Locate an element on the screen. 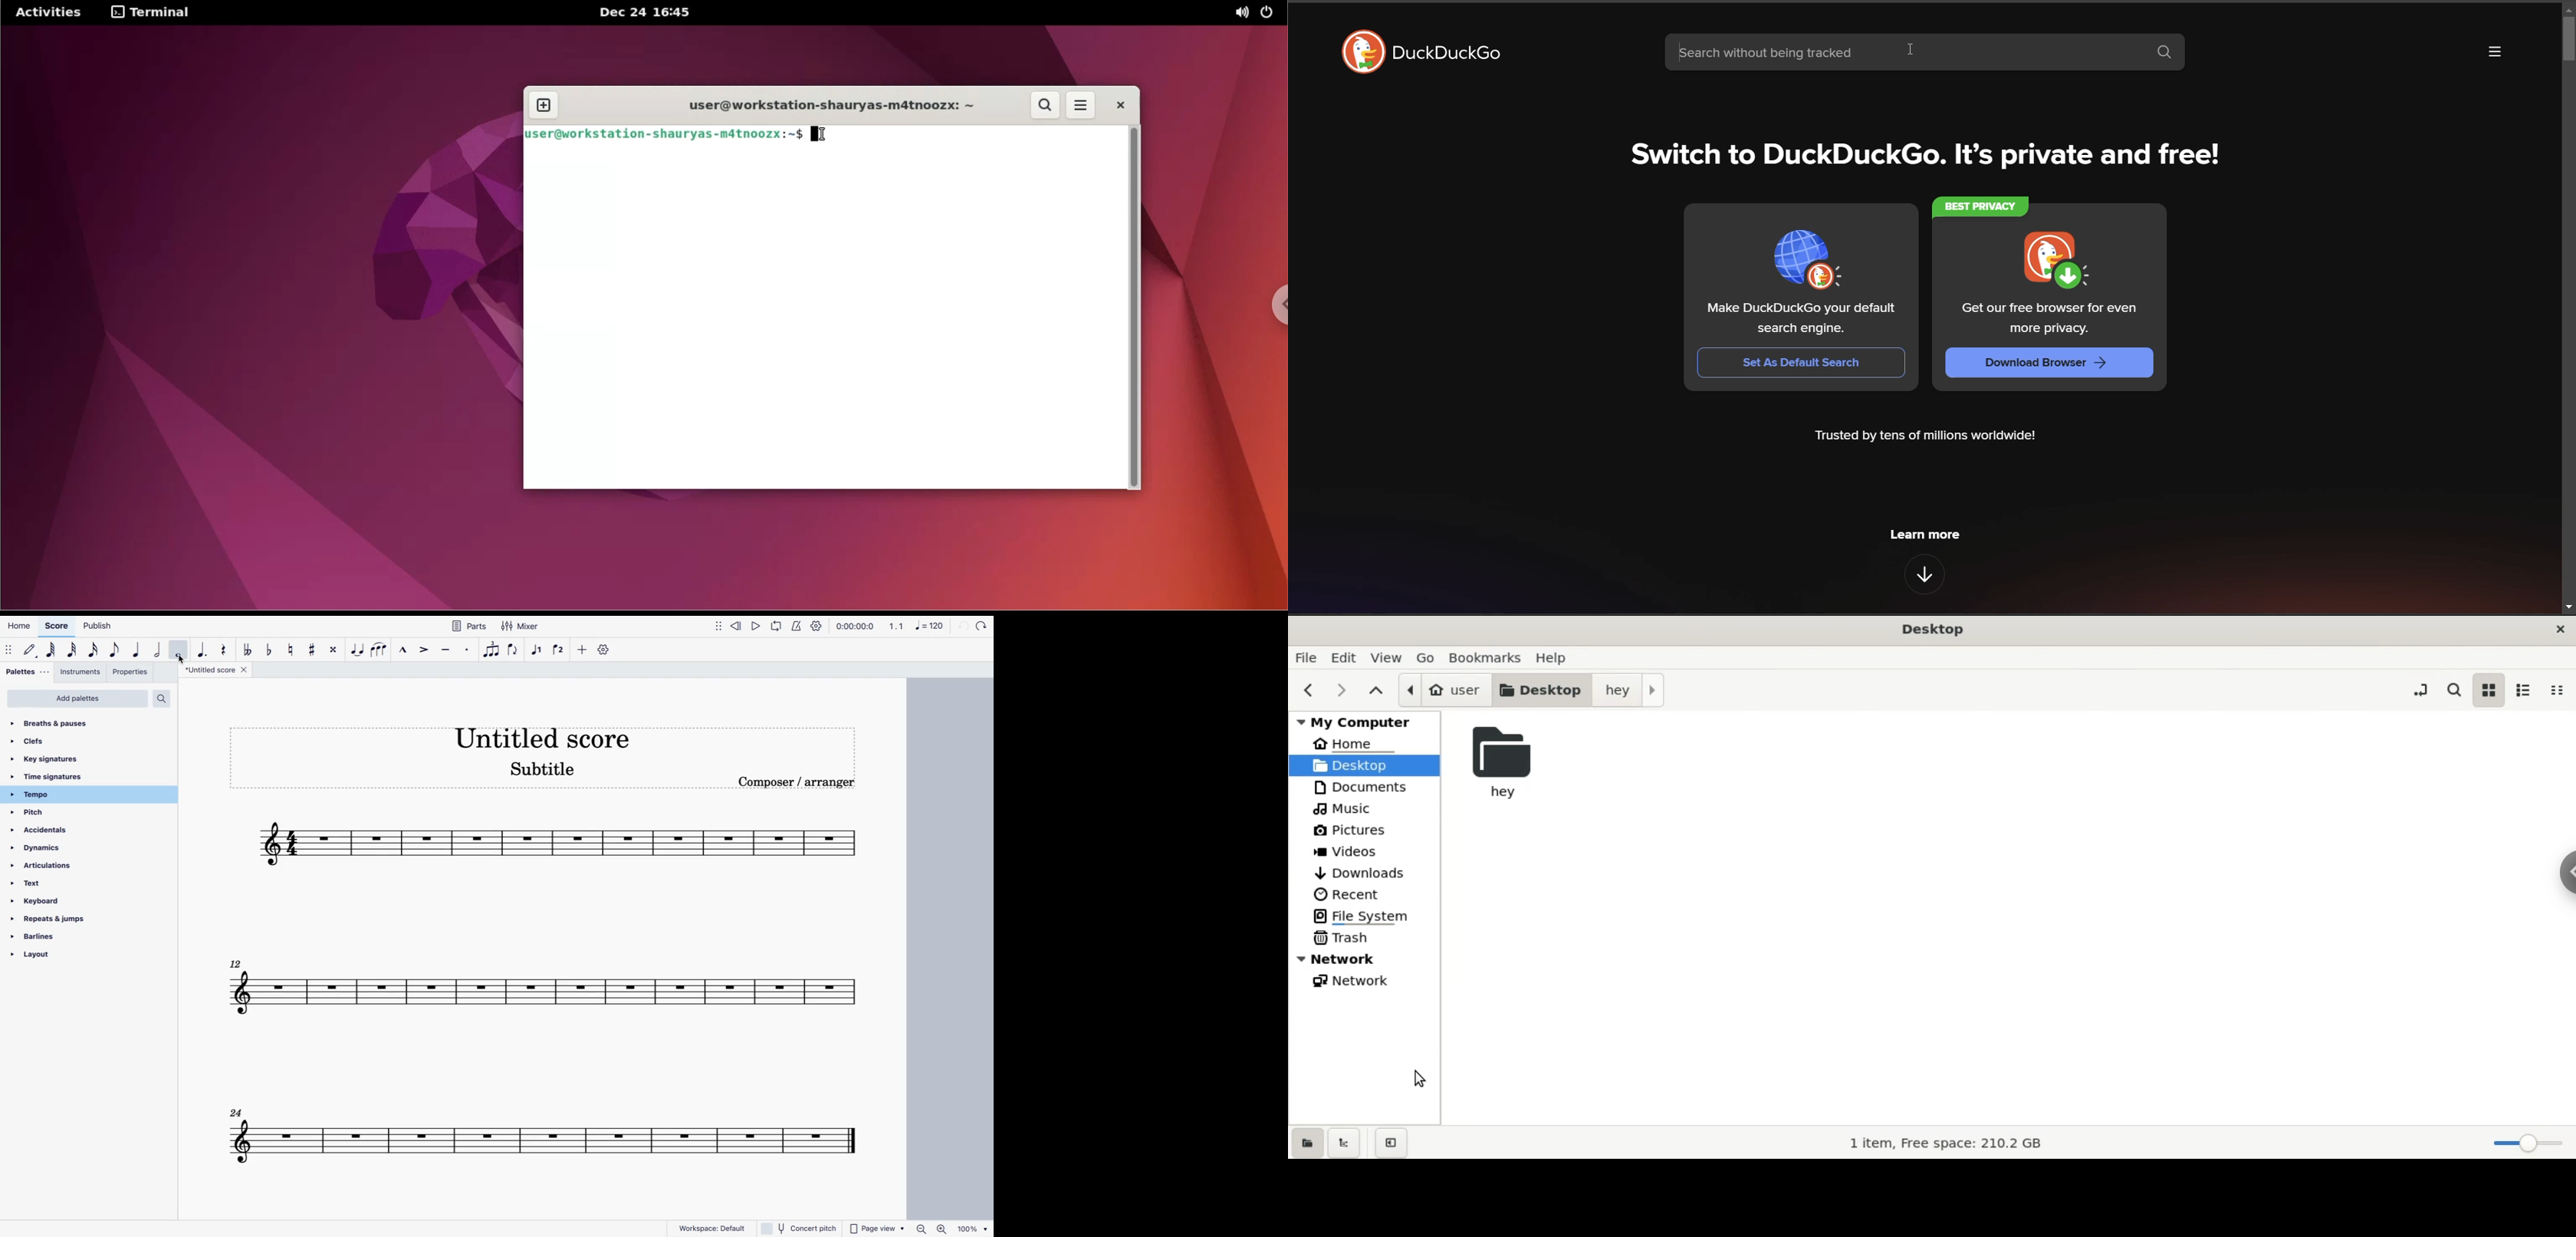 The width and height of the screenshot is (2576, 1260). cursor is located at coordinates (179, 660).